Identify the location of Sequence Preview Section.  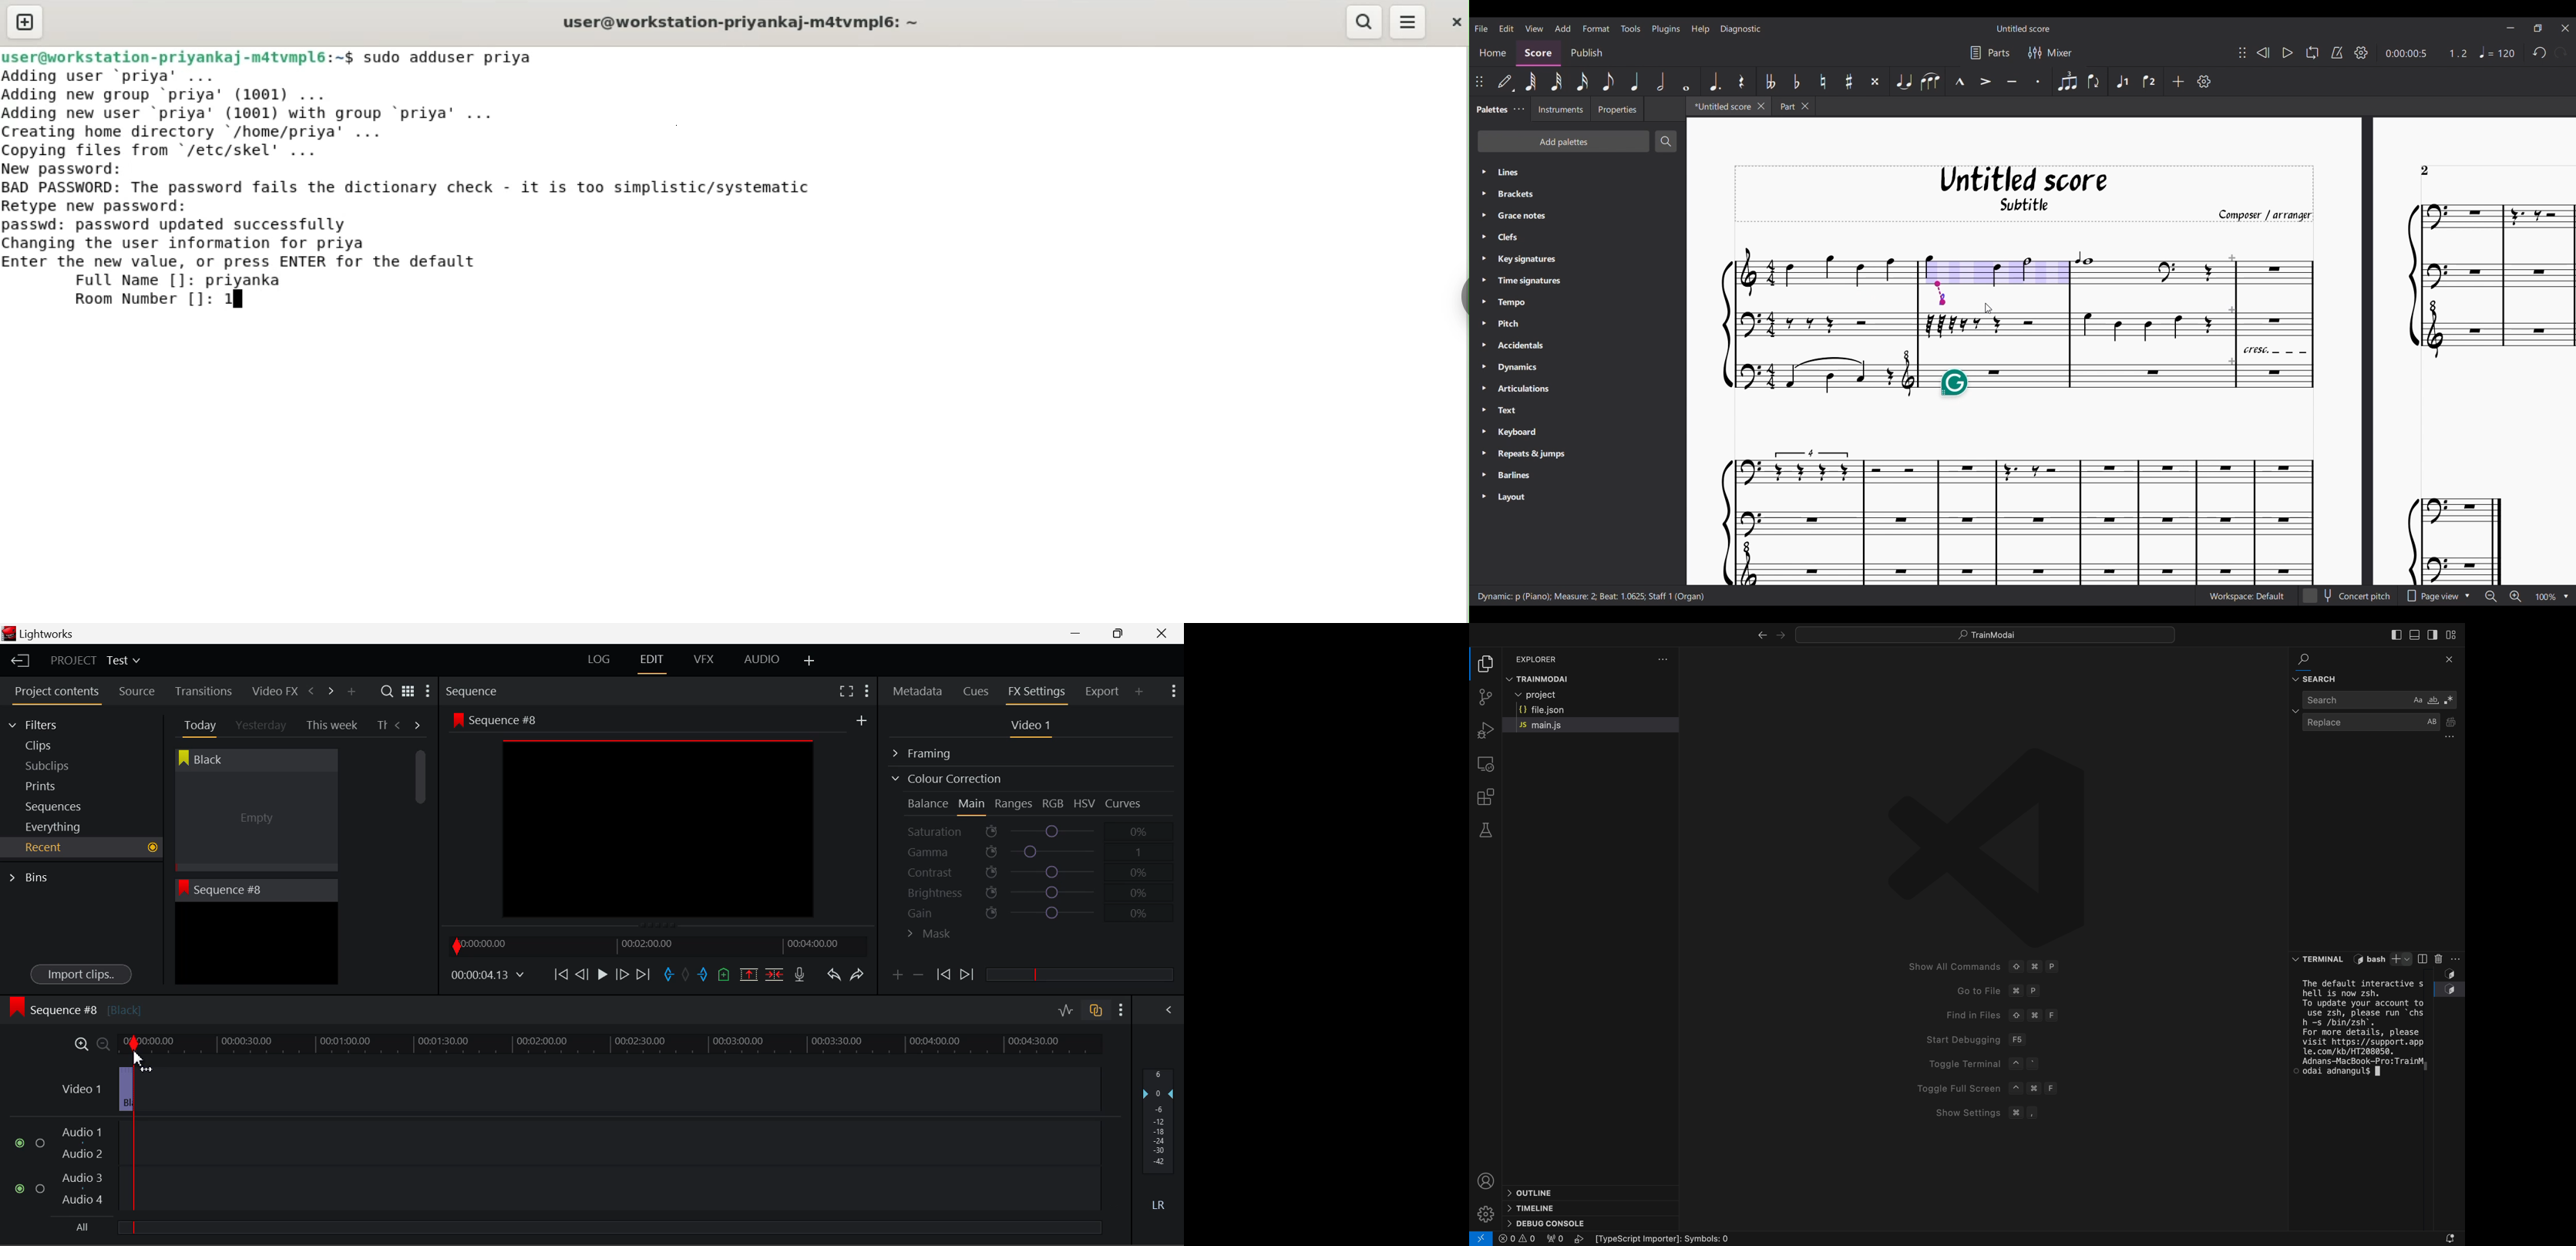
(475, 692).